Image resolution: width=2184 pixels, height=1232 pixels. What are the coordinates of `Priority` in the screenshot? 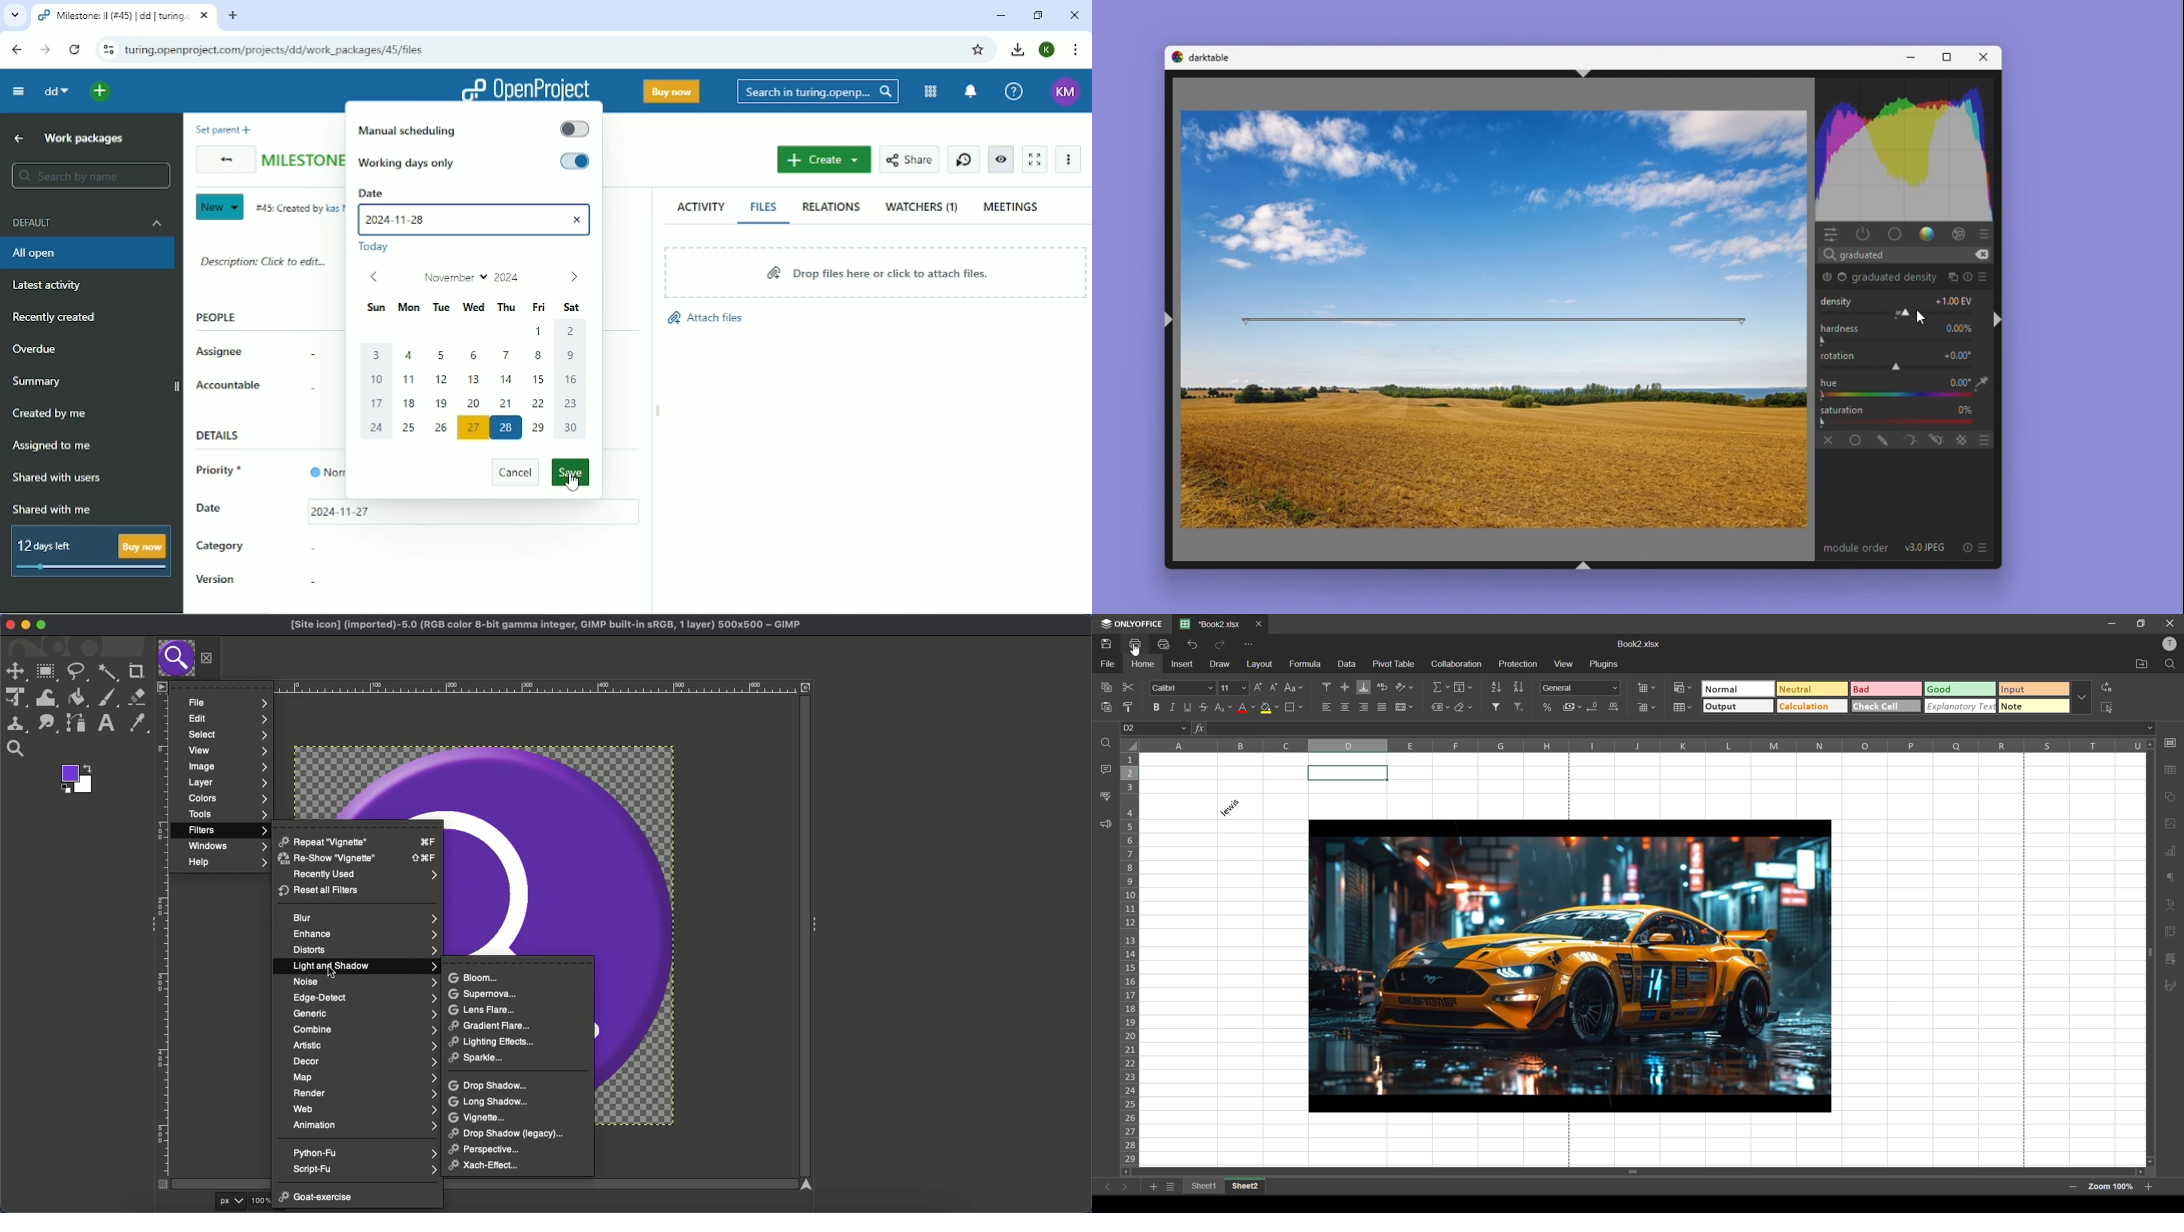 It's located at (224, 472).